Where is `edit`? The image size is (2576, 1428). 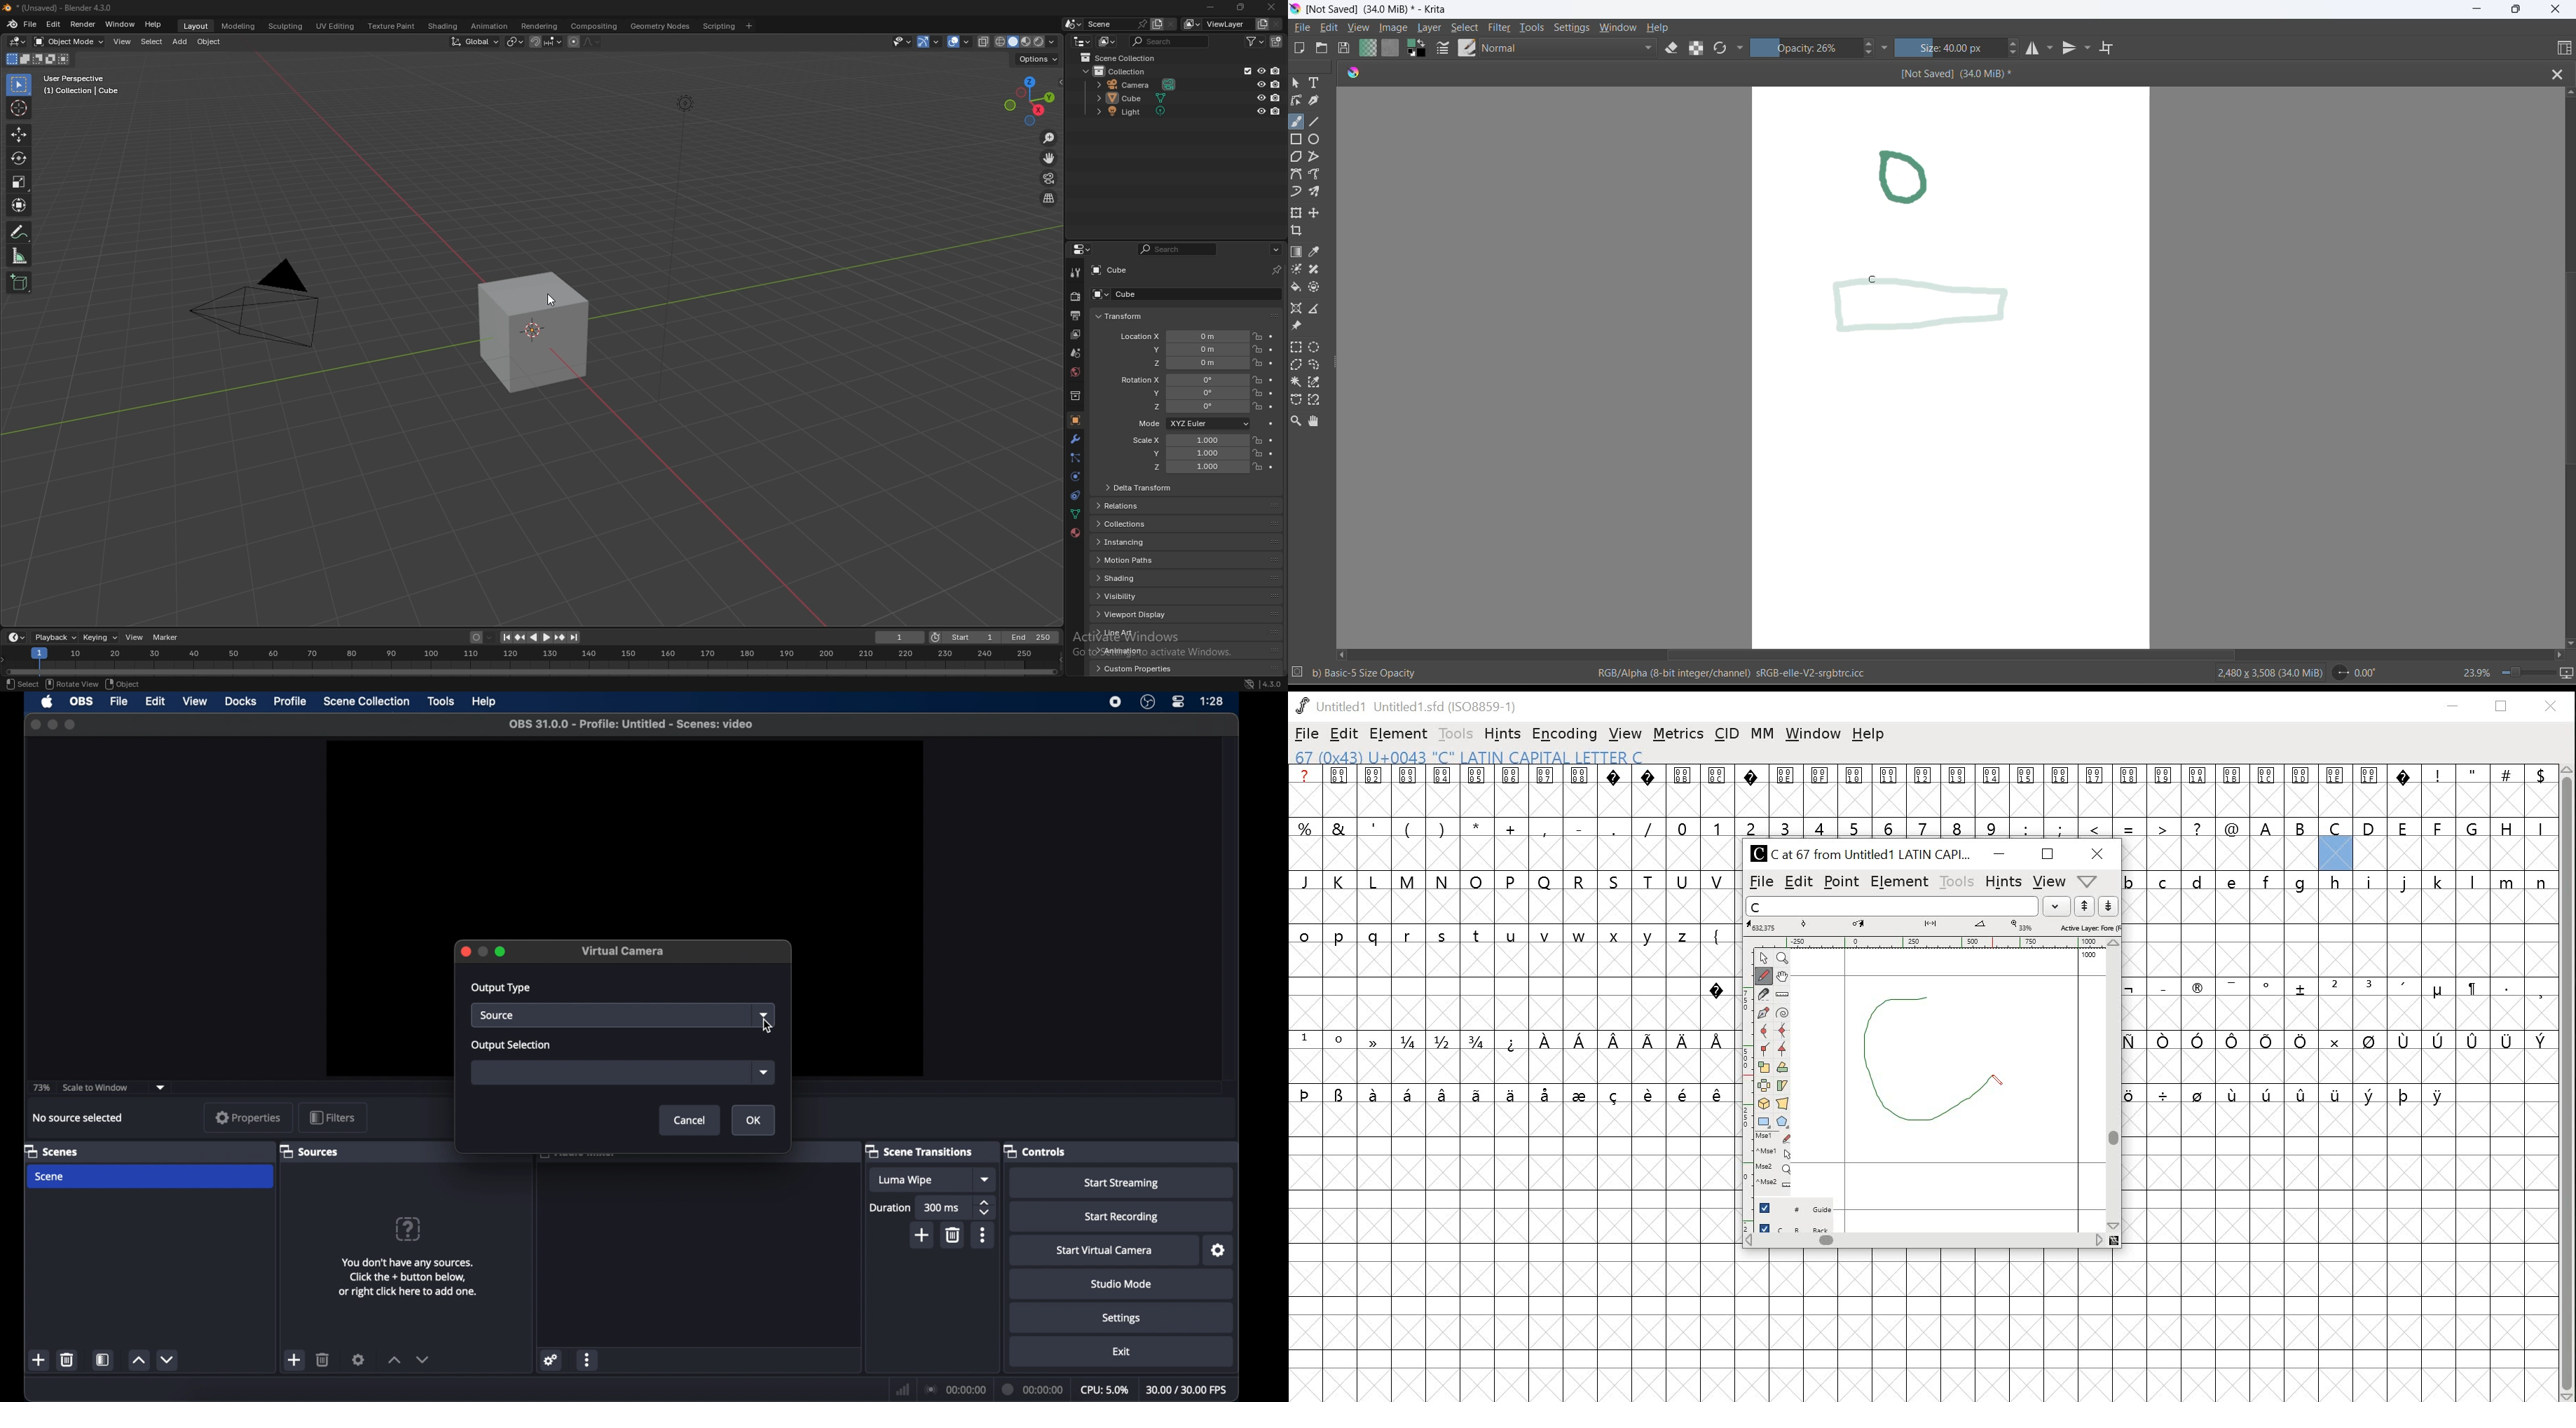
edit is located at coordinates (1330, 27).